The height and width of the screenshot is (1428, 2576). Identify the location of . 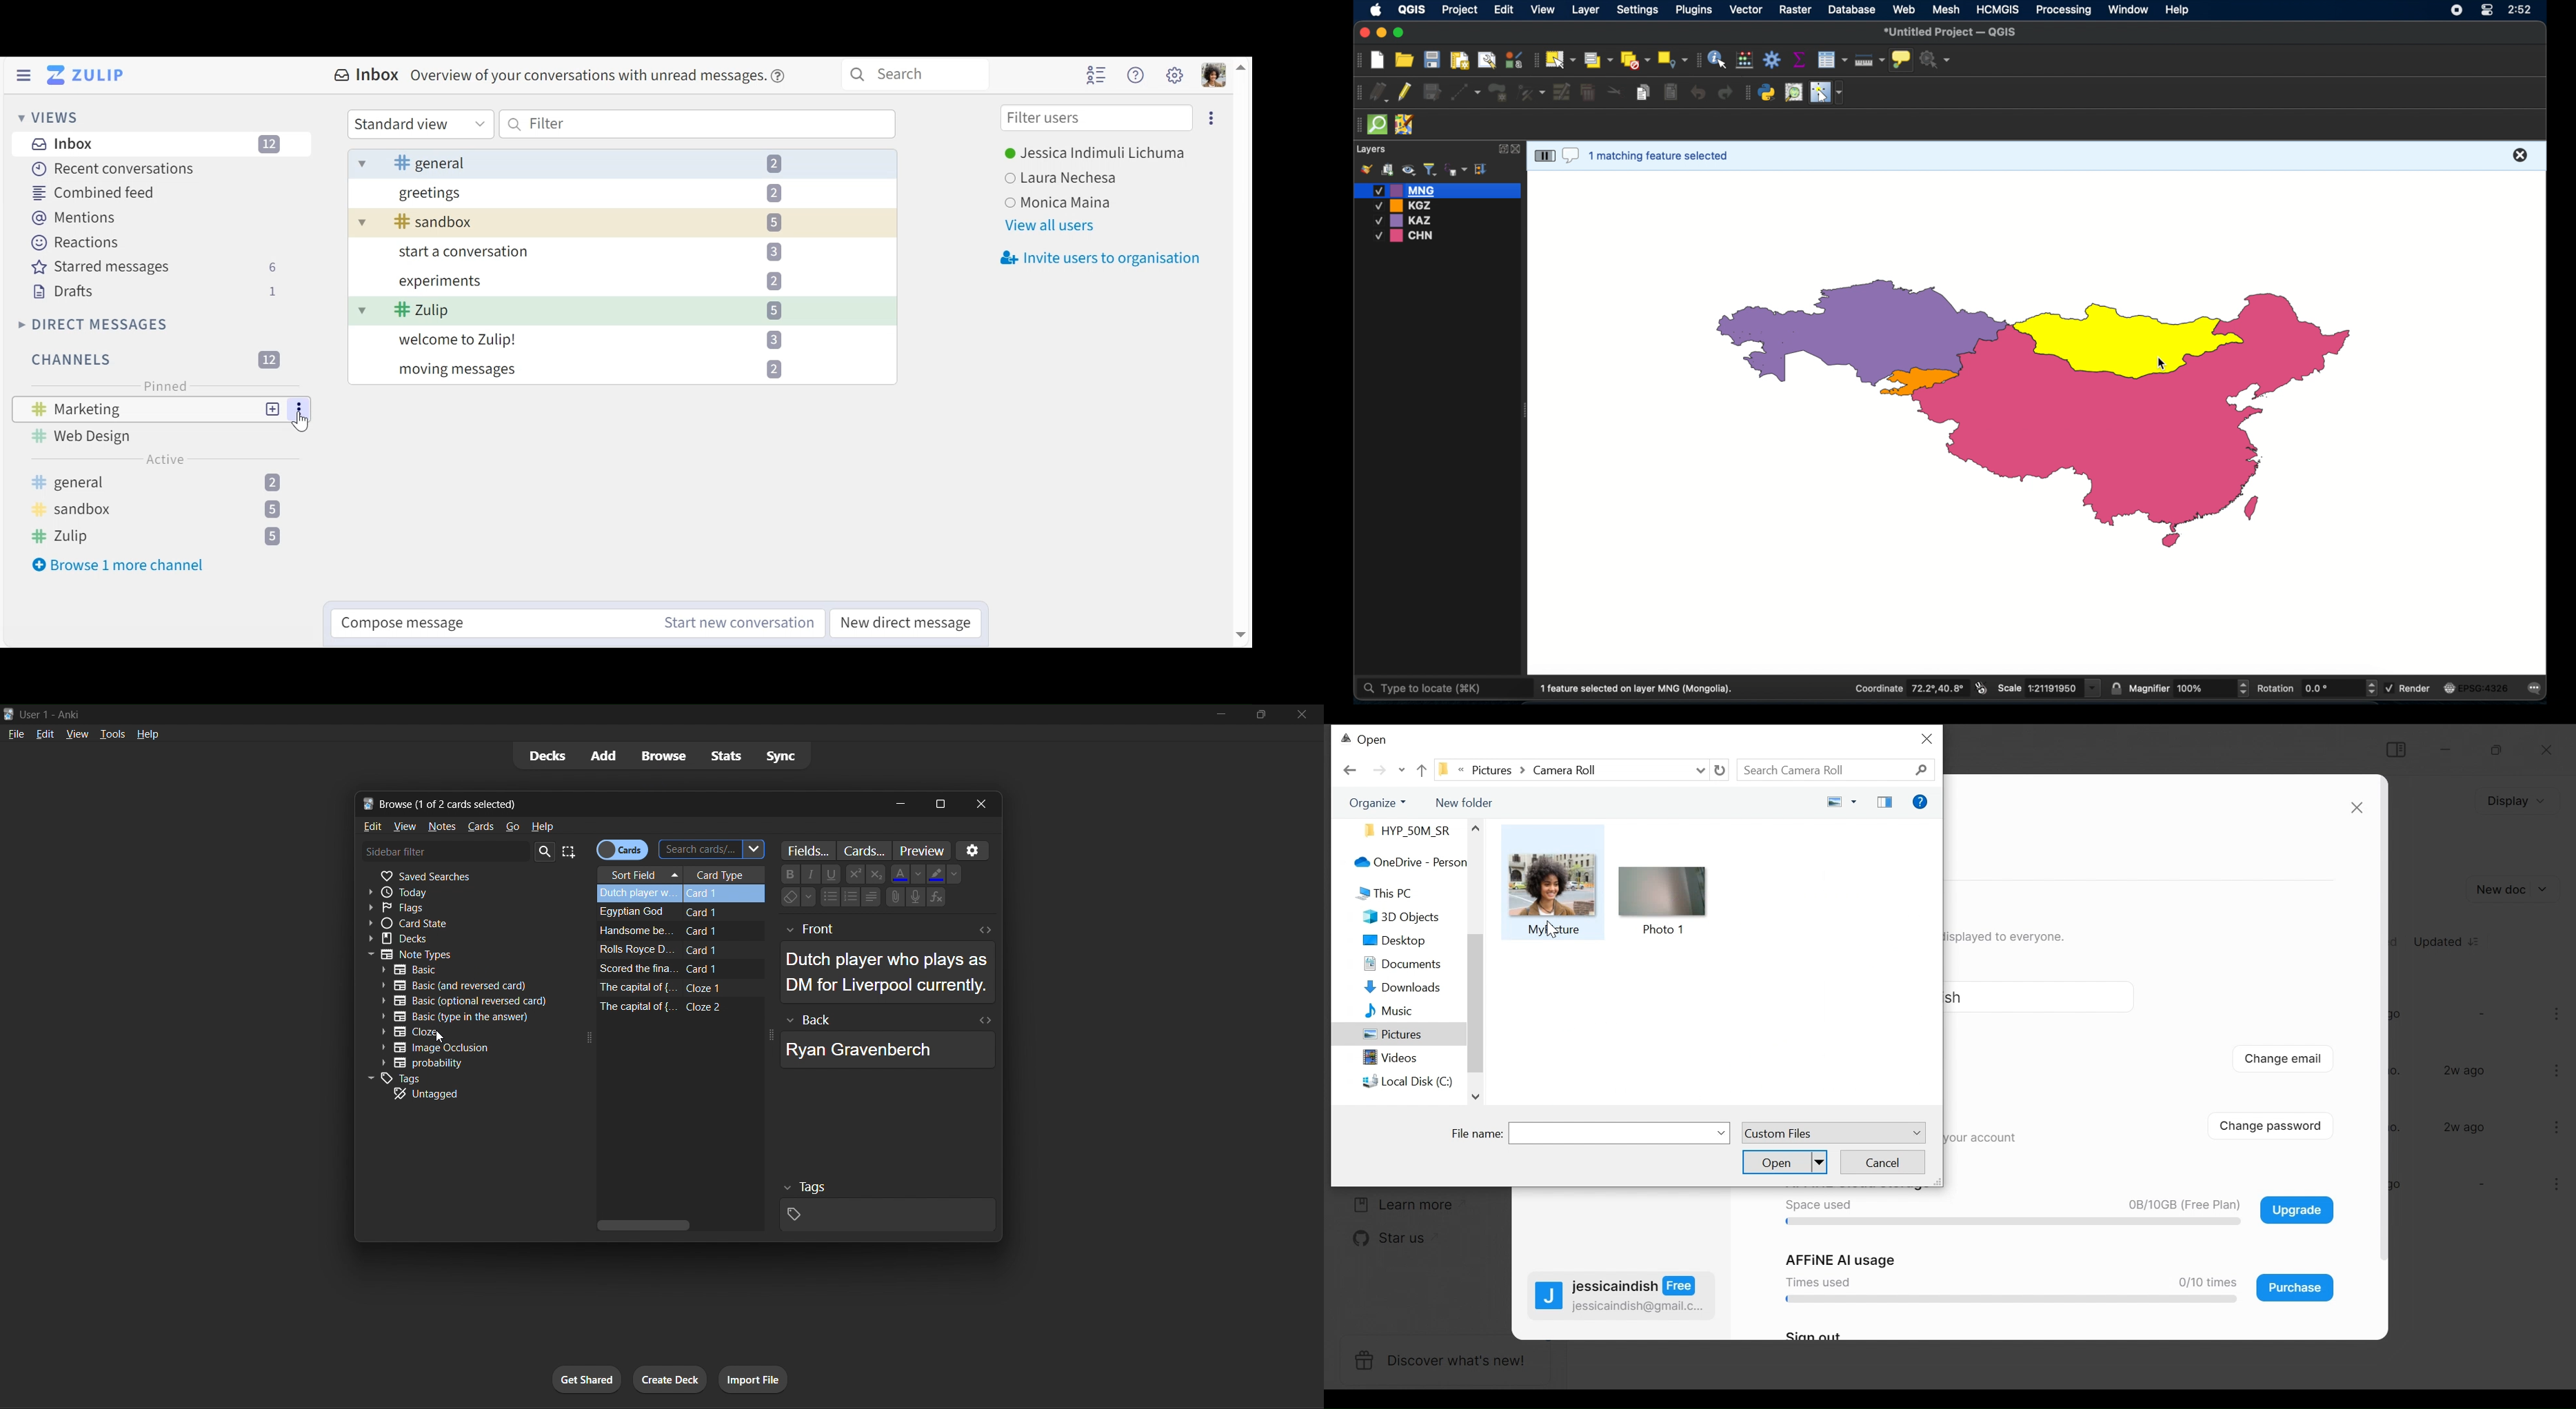
(1474, 827).